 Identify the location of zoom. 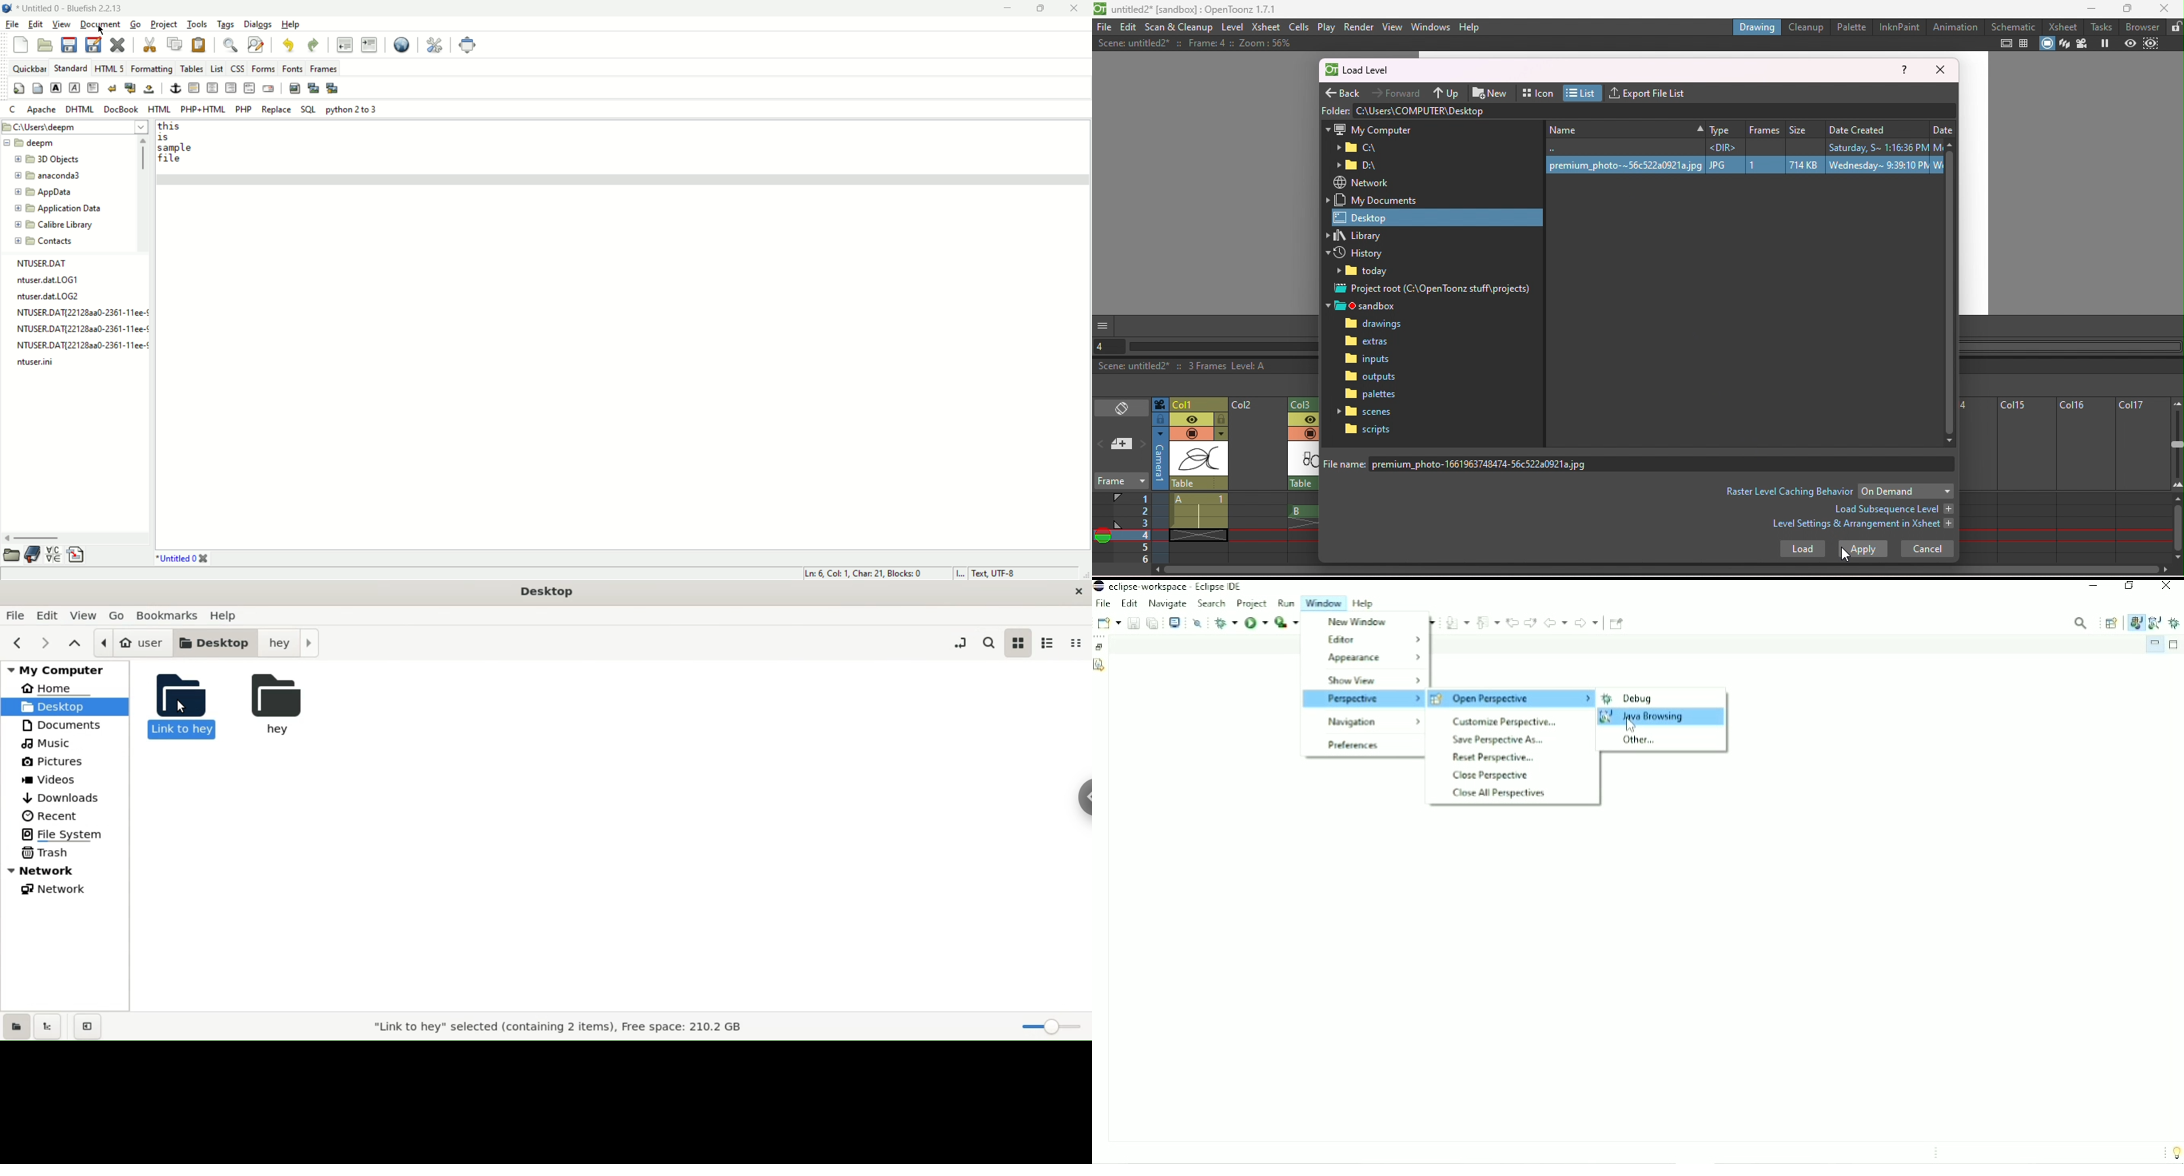
(1053, 1027).